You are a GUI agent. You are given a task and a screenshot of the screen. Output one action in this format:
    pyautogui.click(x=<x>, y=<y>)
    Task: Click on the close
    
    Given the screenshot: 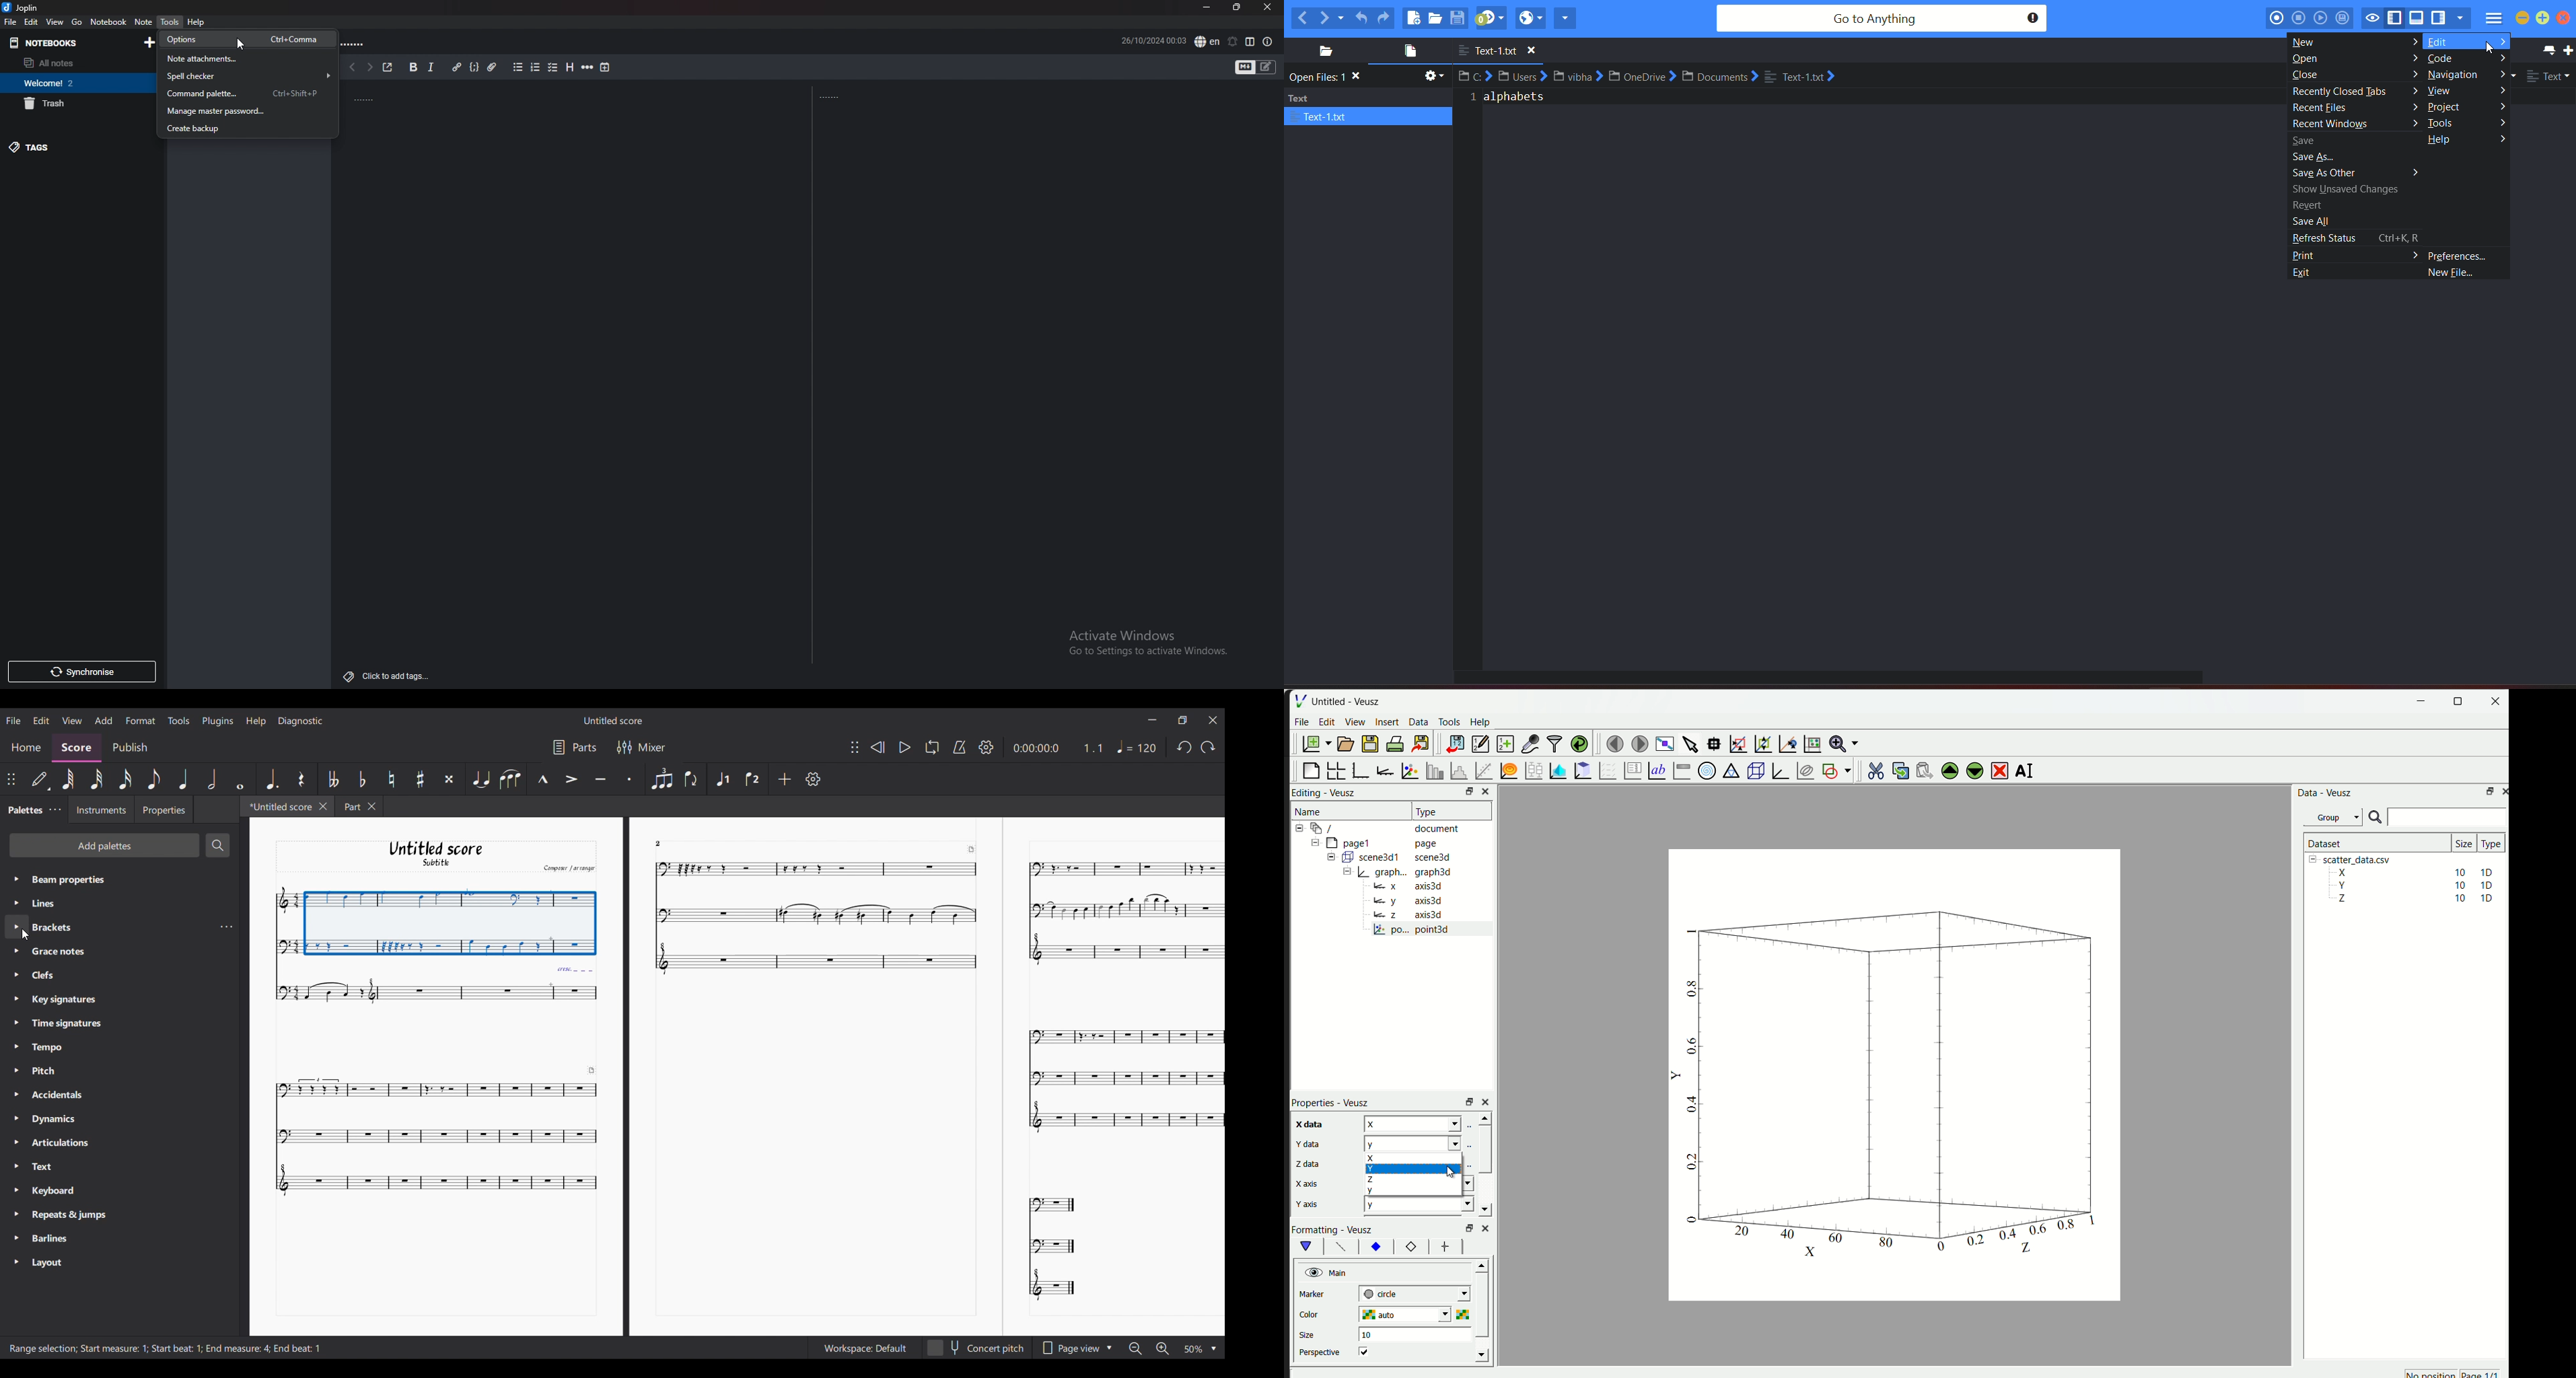 What is the action you would take?
    pyautogui.click(x=1487, y=1102)
    